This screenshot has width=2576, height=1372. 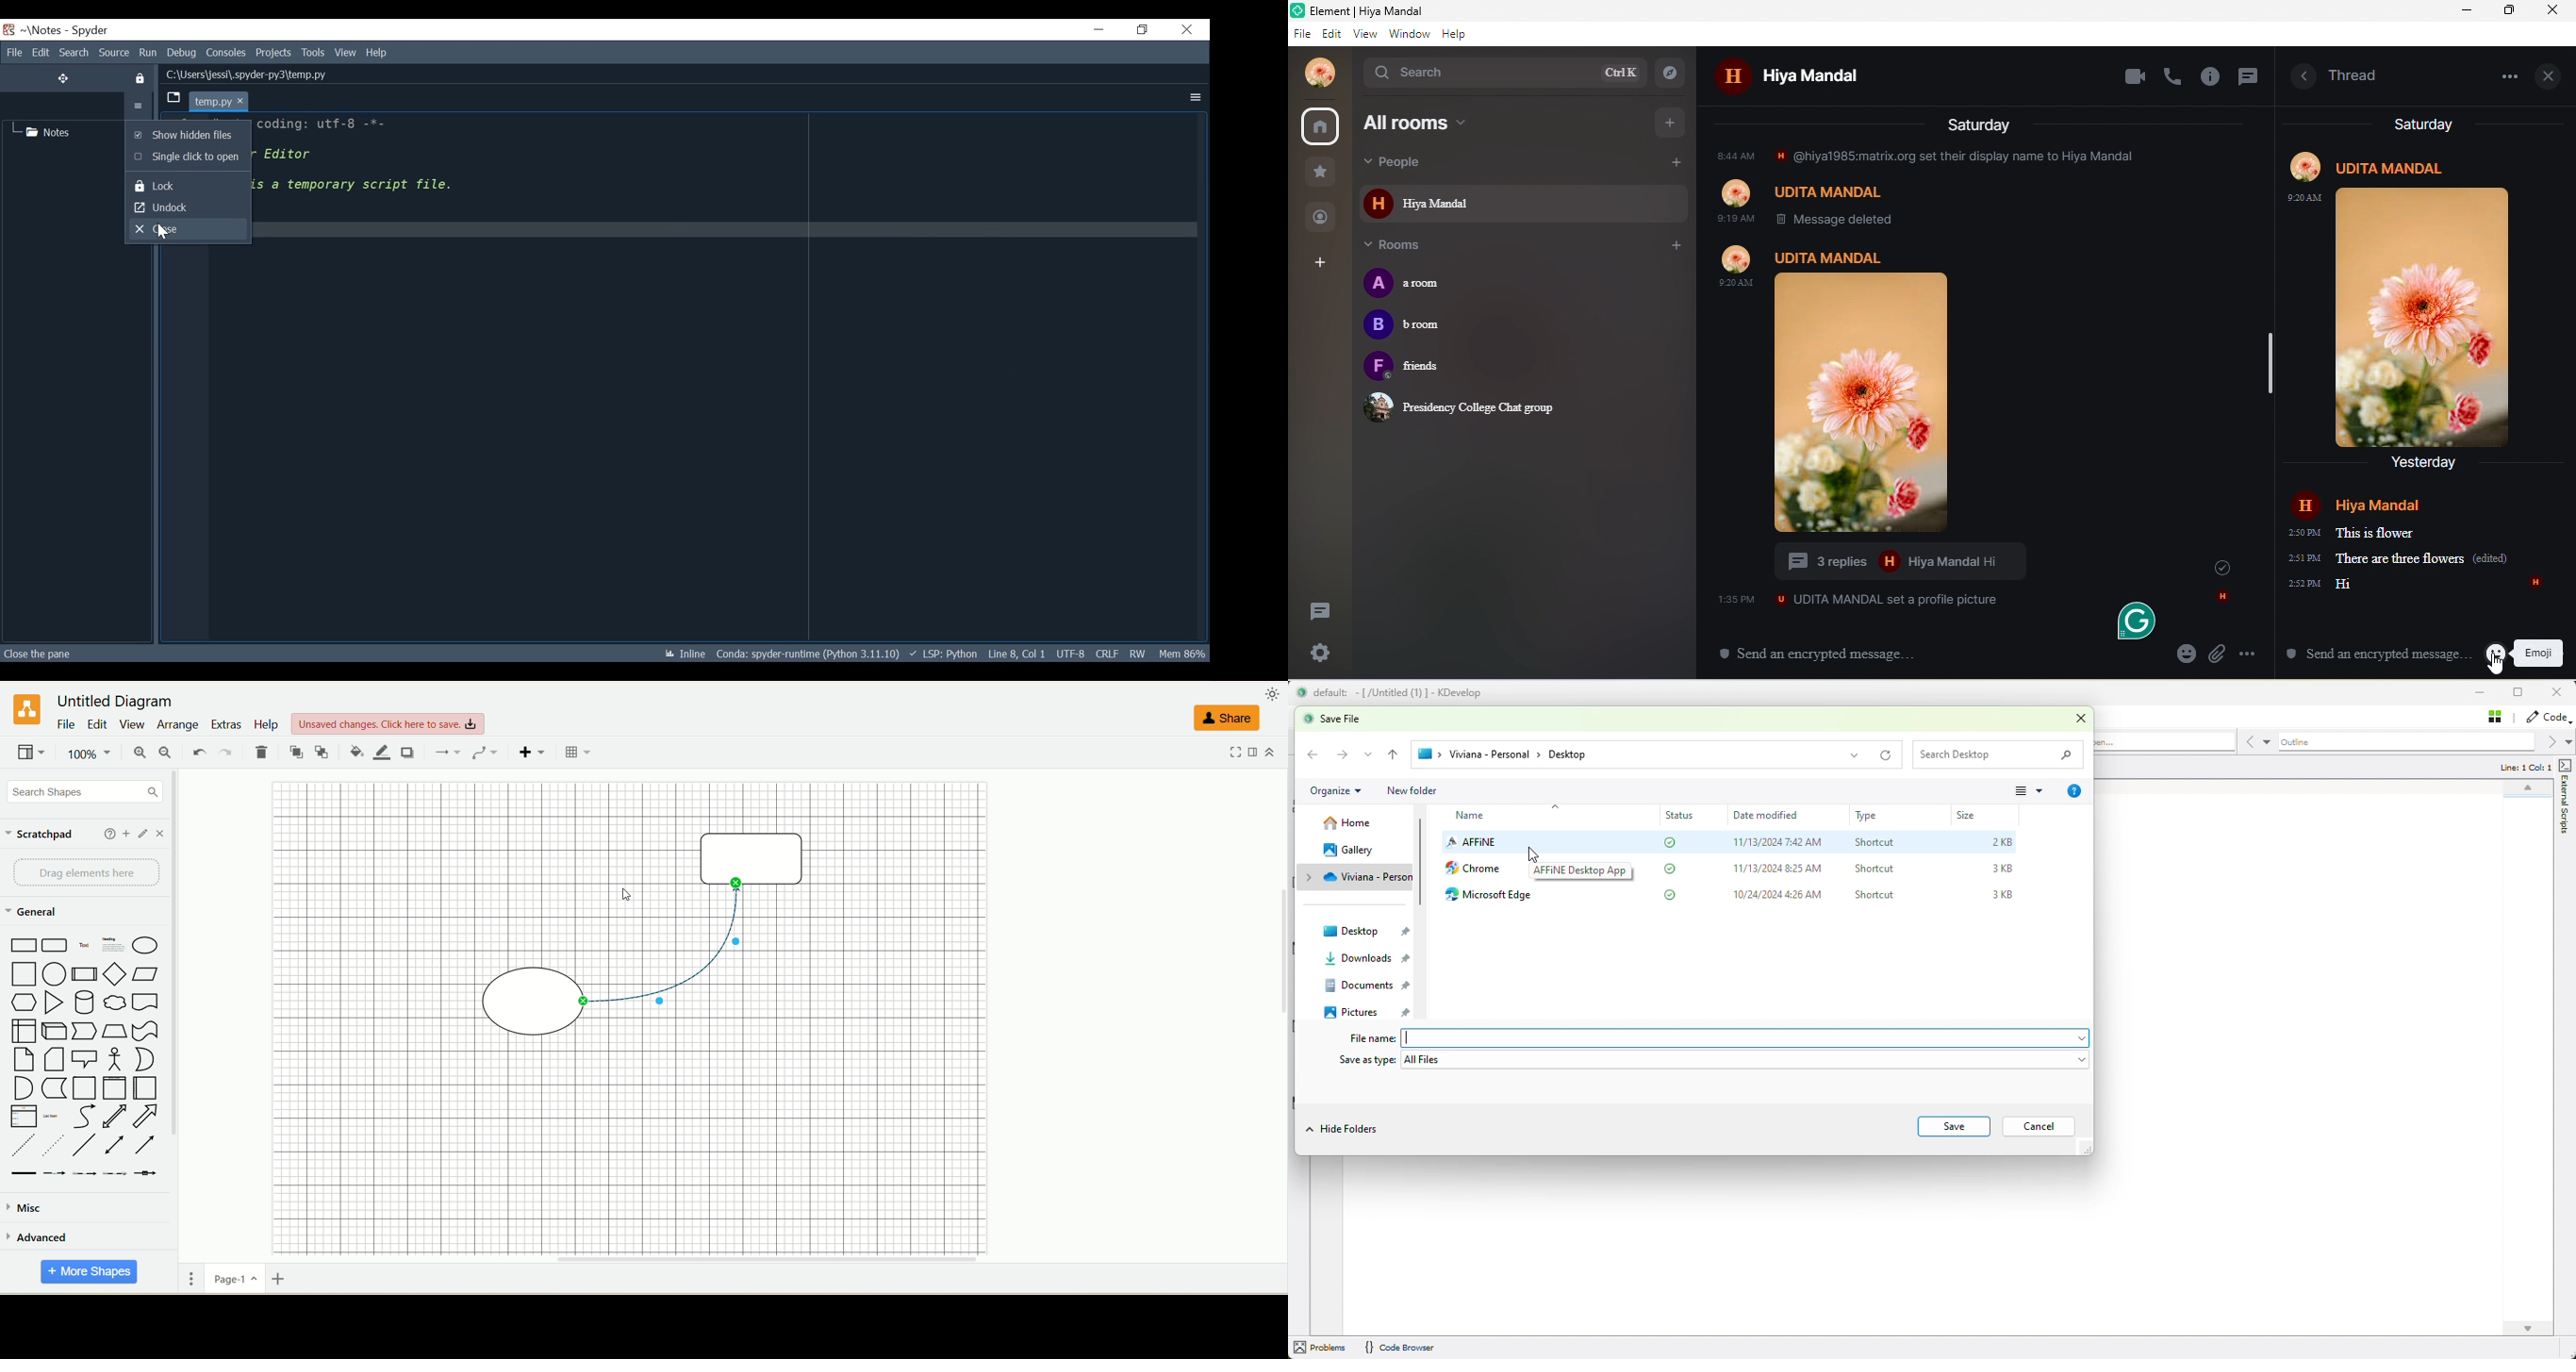 What do you see at coordinates (1319, 262) in the screenshot?
I see `Add` at bounding box center [1319, 262].